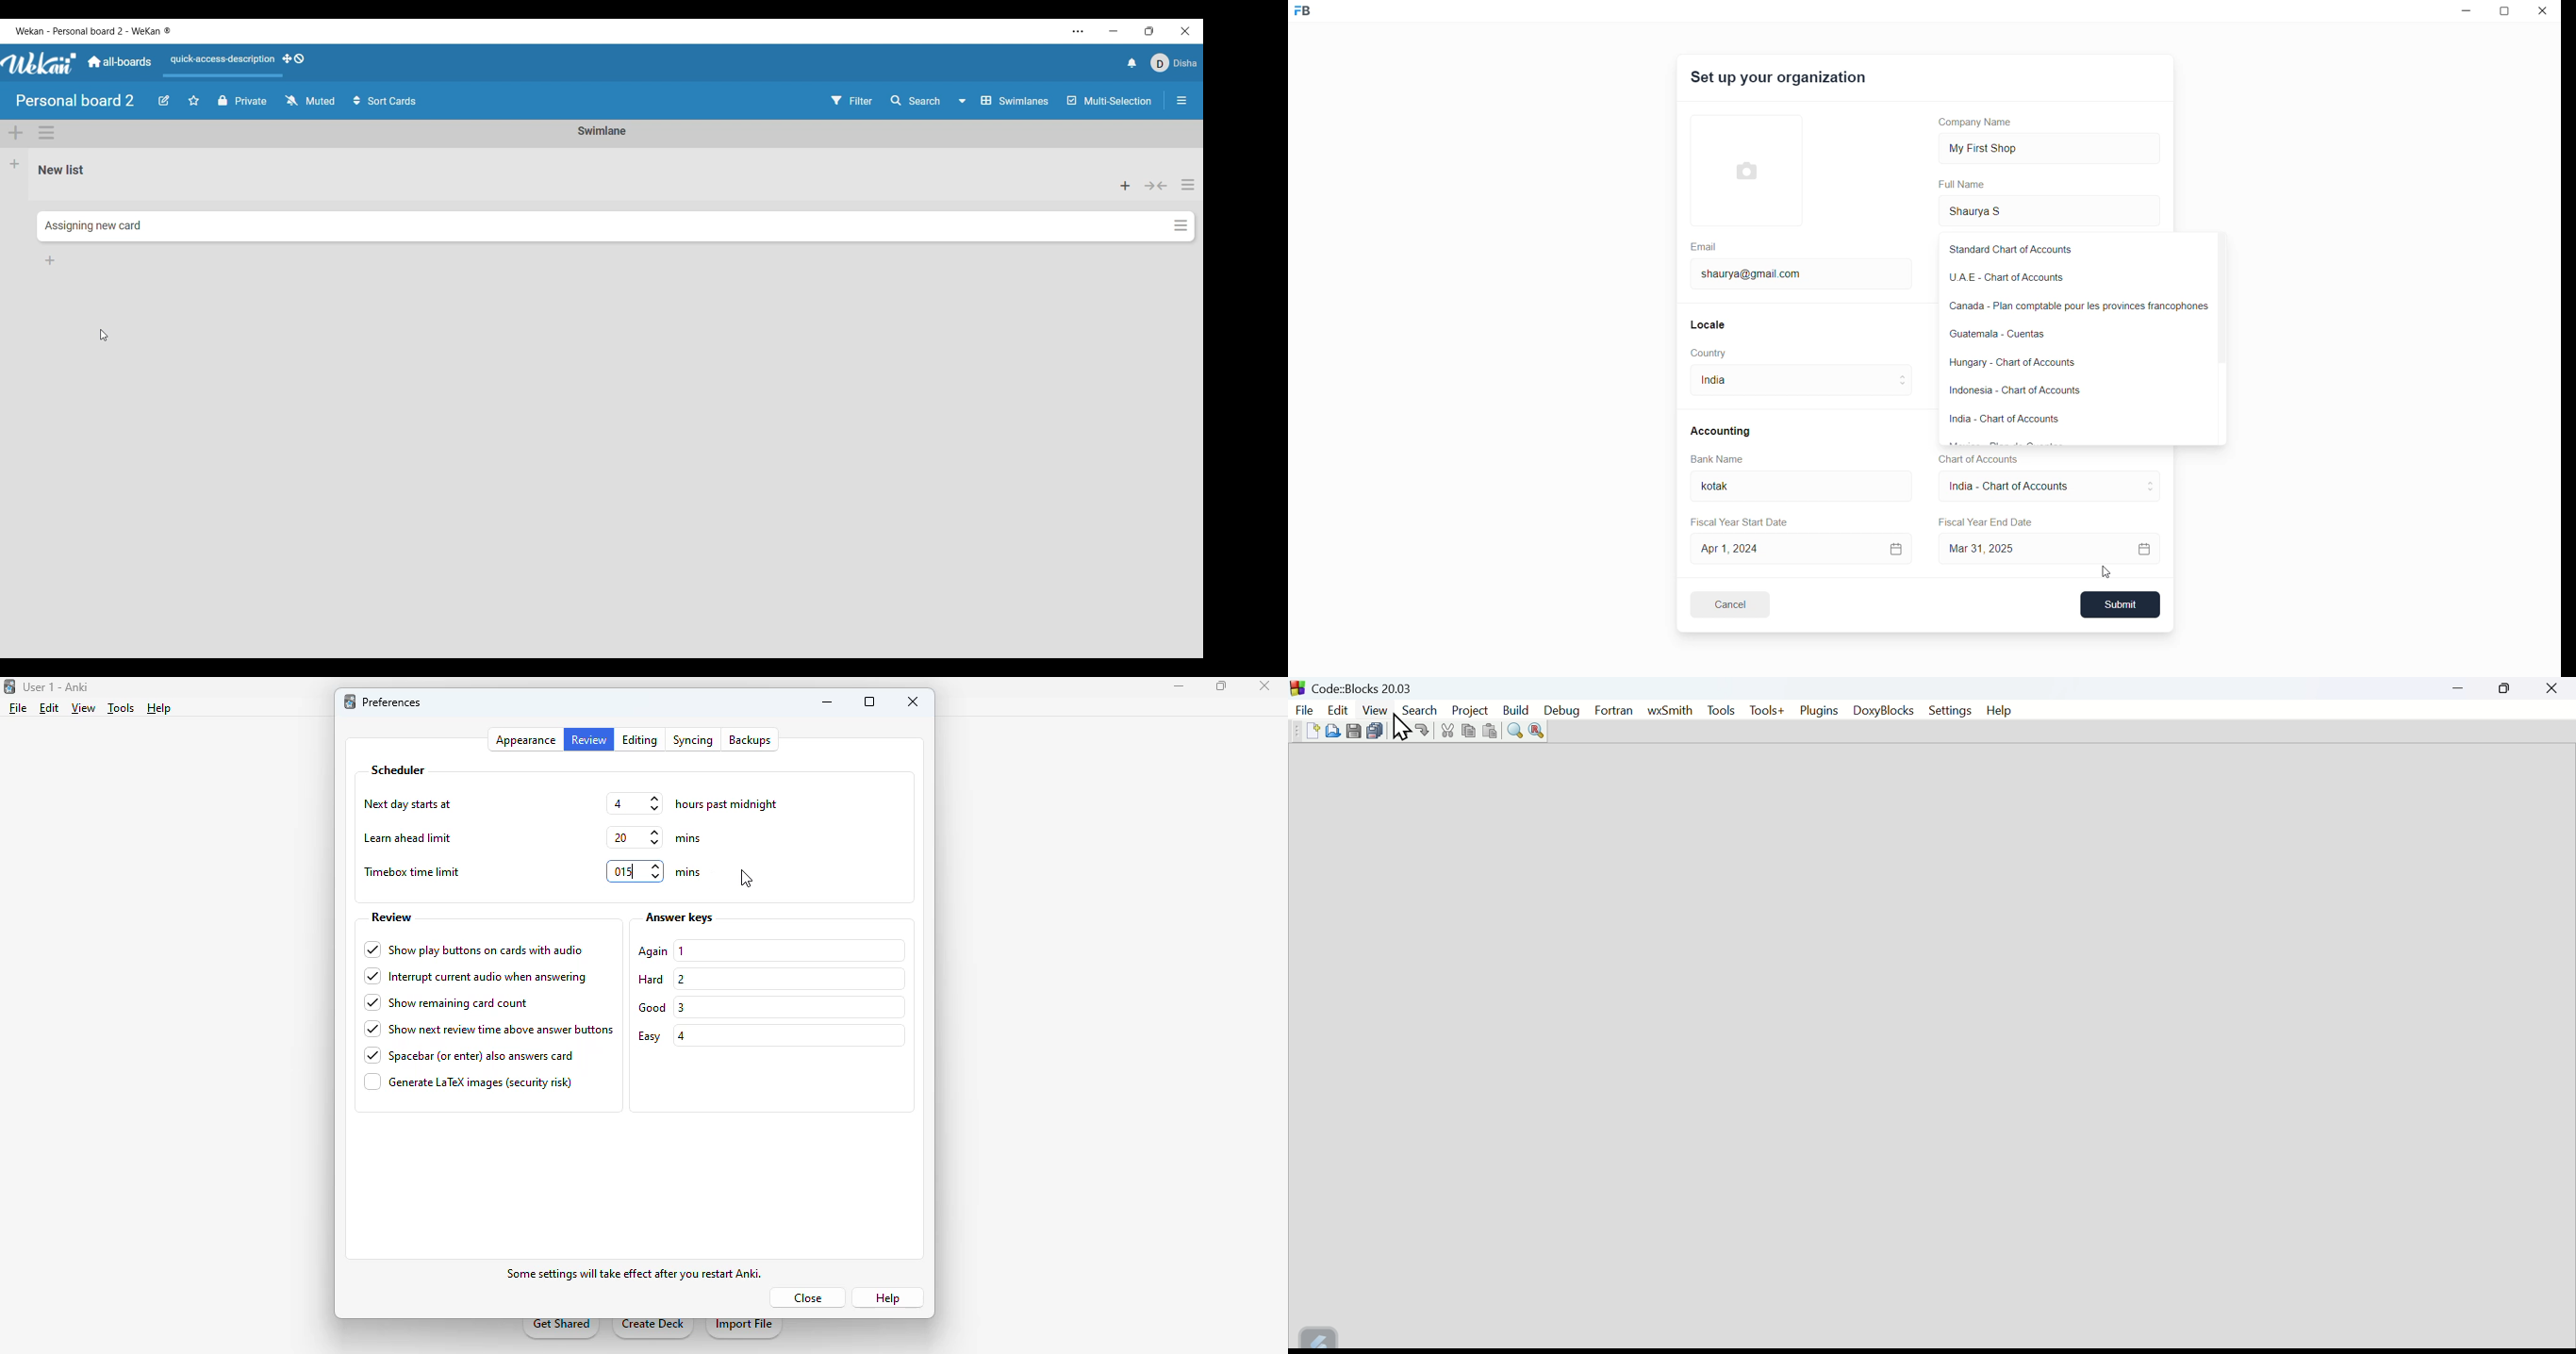 Image resolution: width=2576 pixels, height=1372 pixels. I want to click on 3, so click(683, 1008).